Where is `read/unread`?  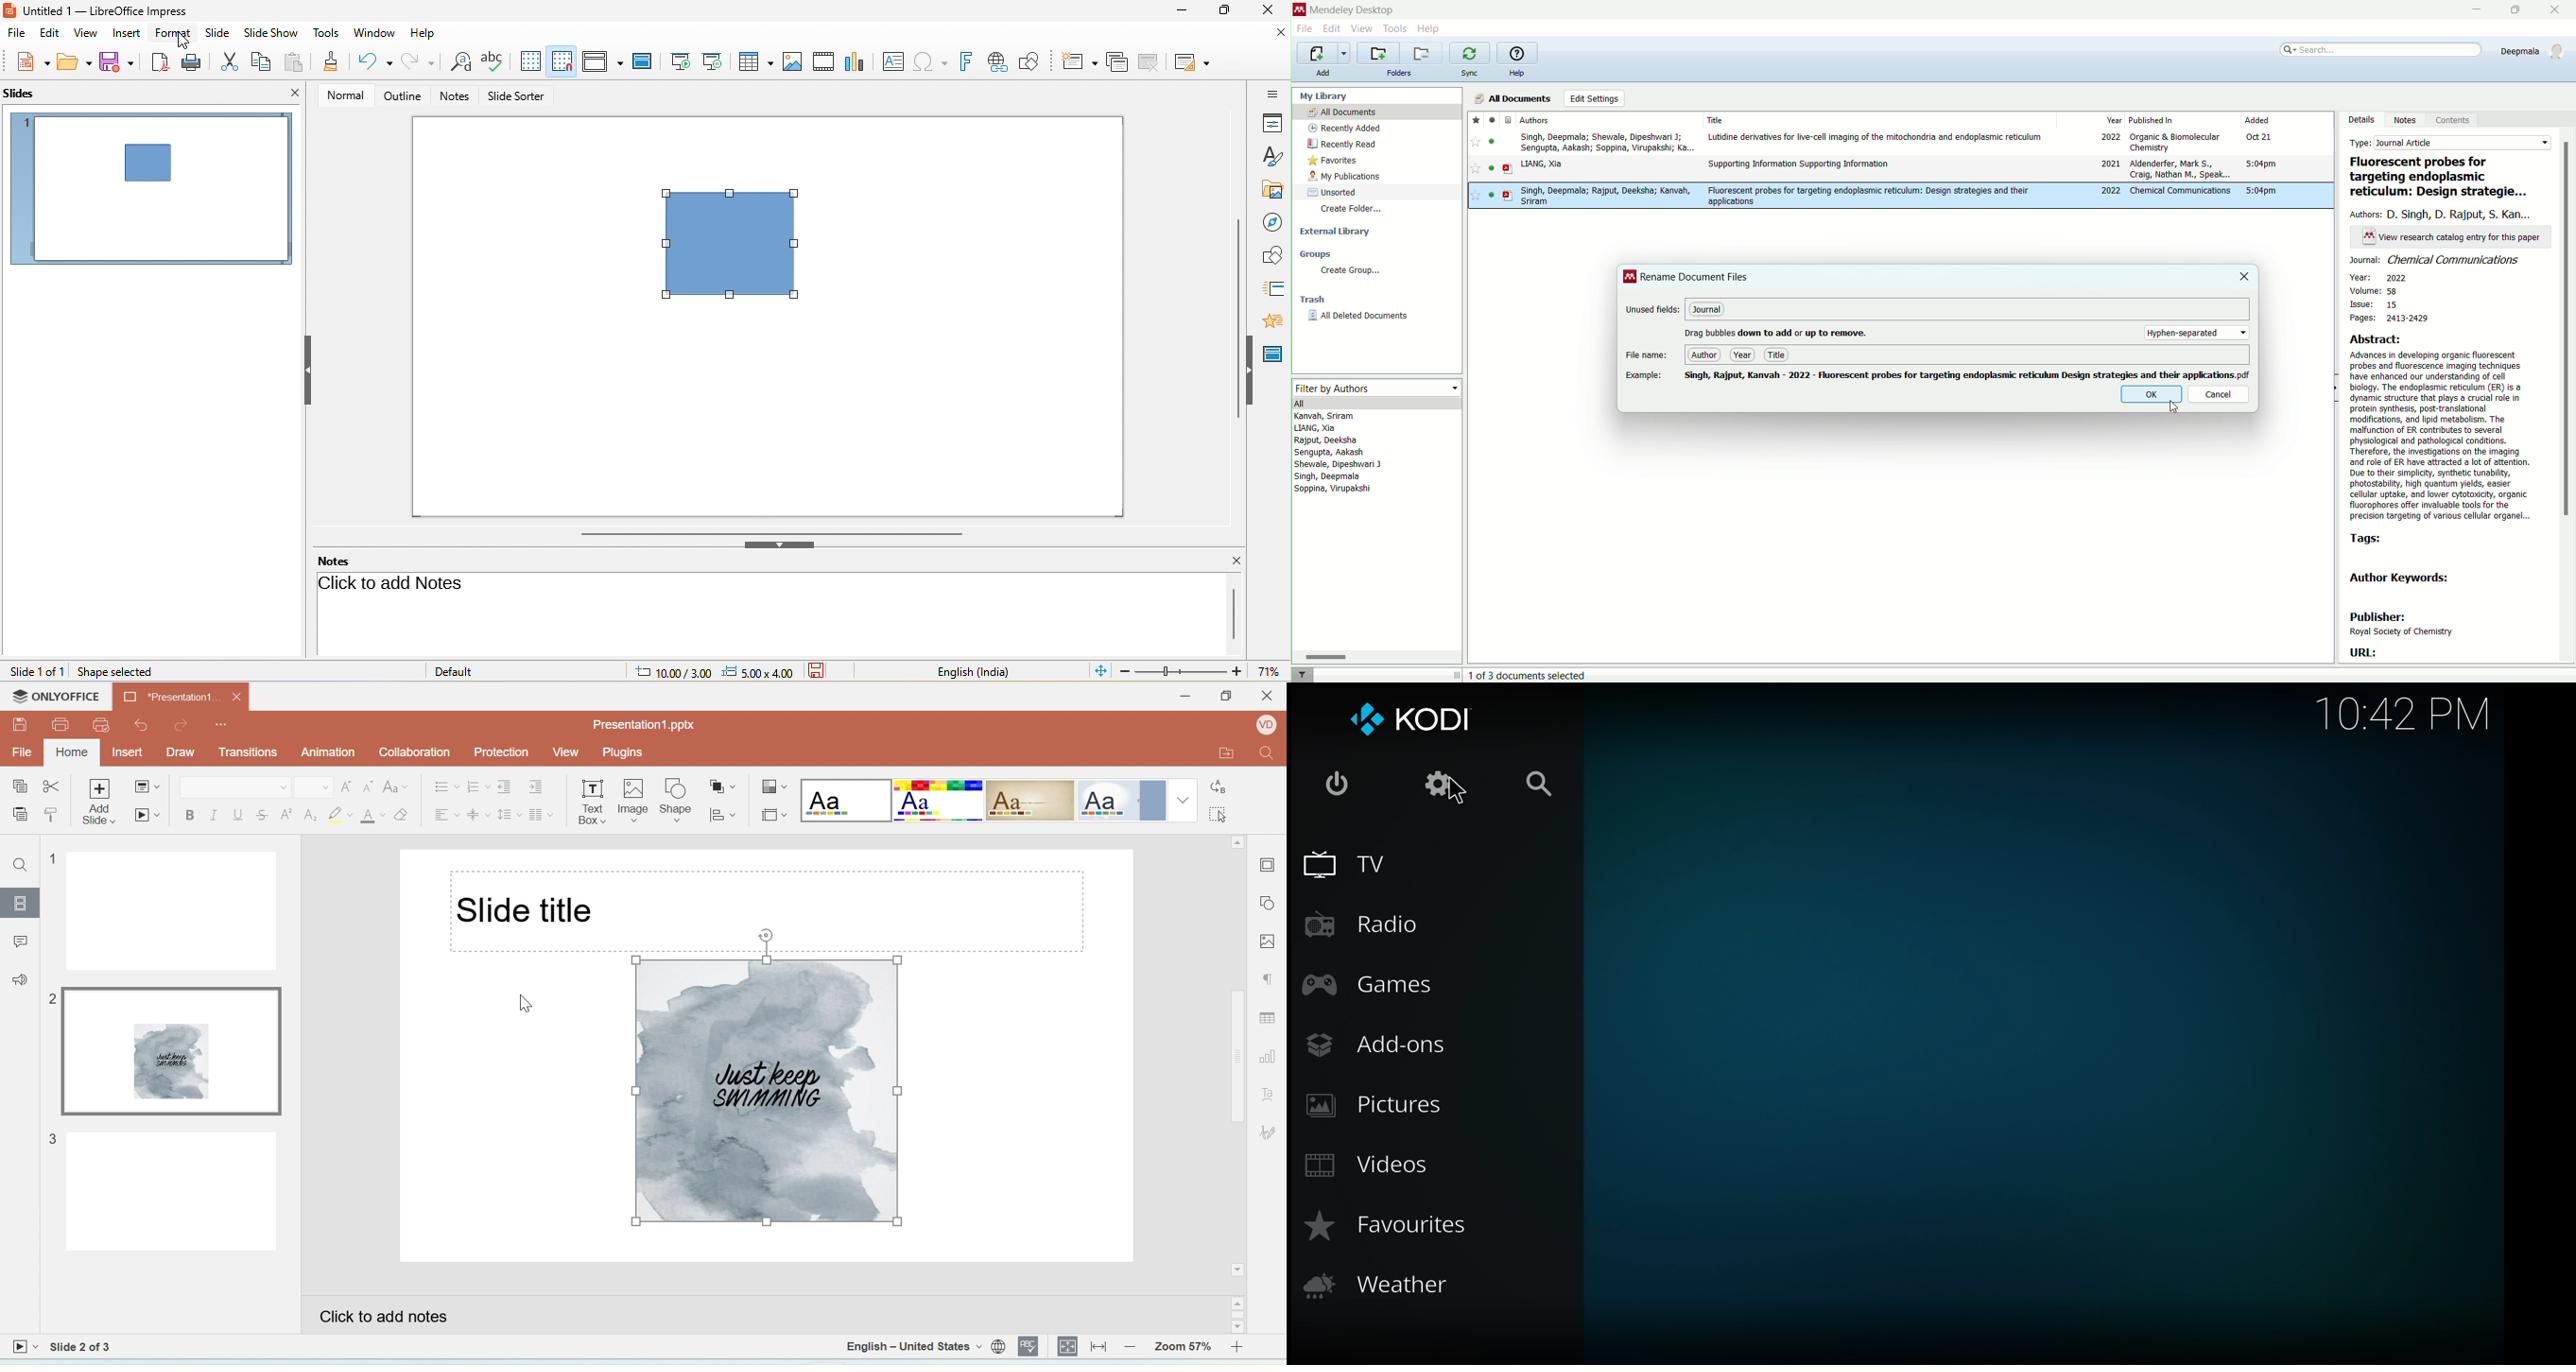 read/unread is located at coordinates (1488, 195).